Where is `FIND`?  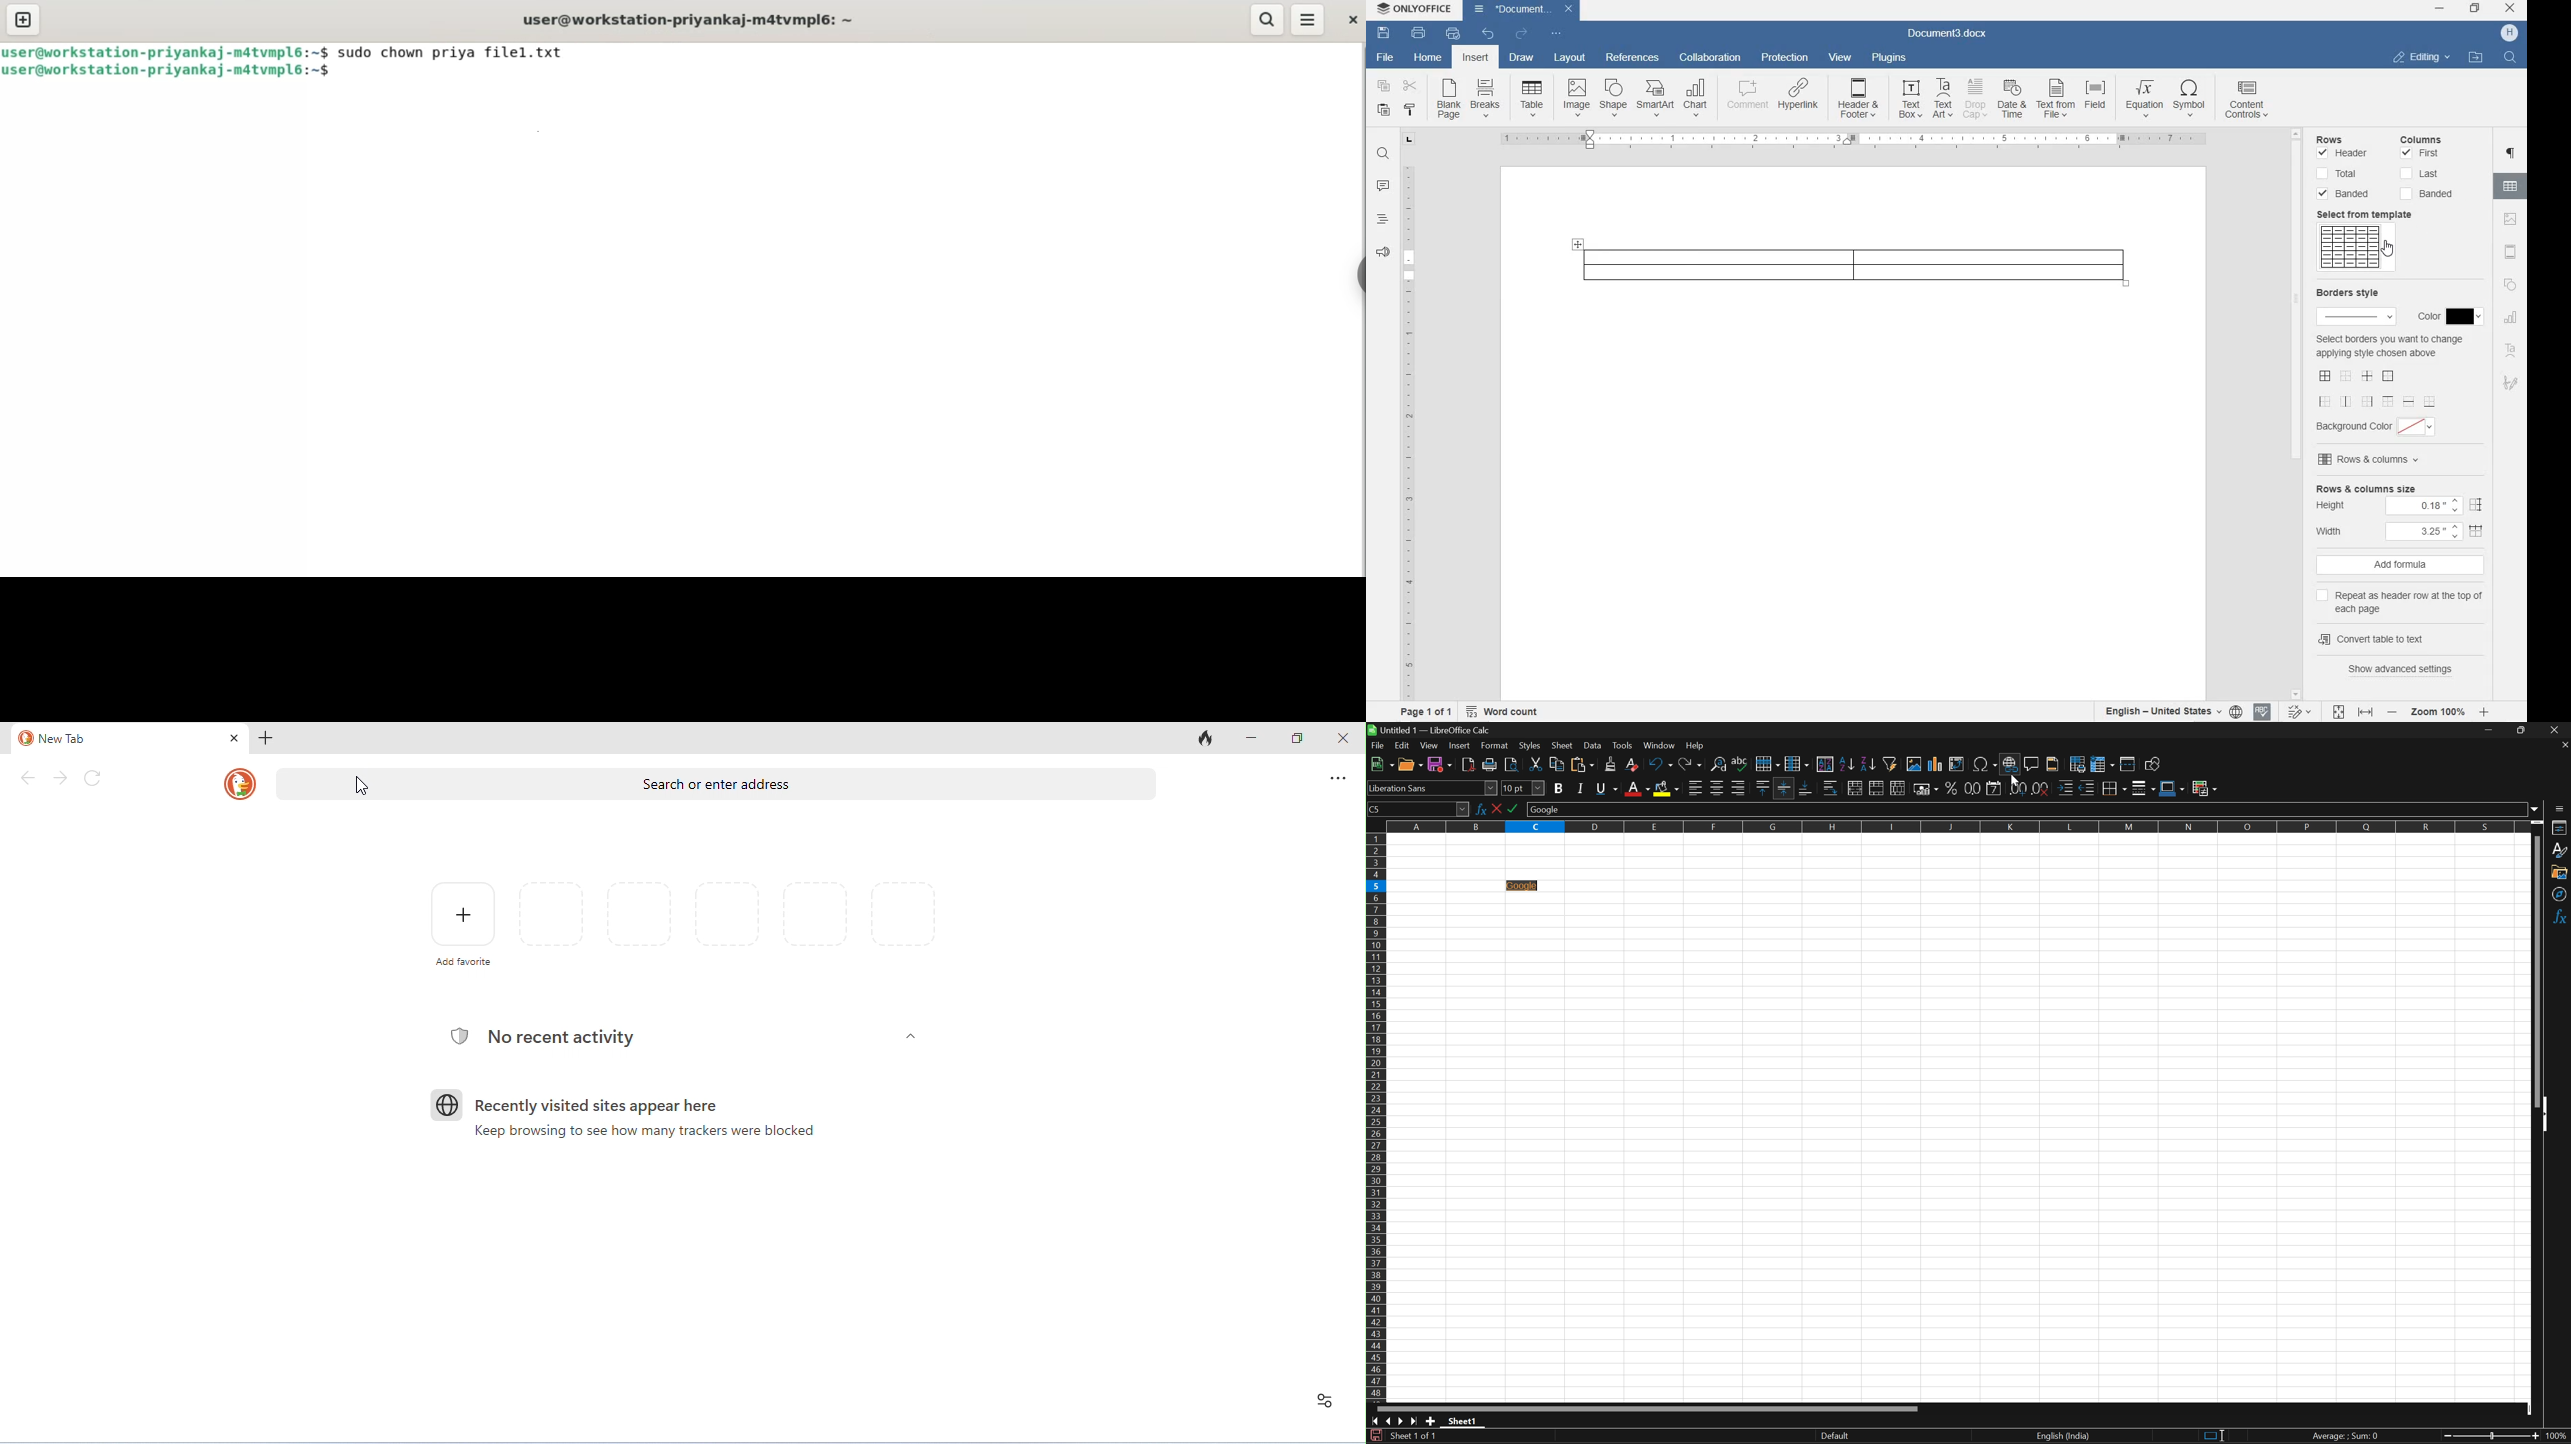 FIND is located at coordinates (1382, 156).